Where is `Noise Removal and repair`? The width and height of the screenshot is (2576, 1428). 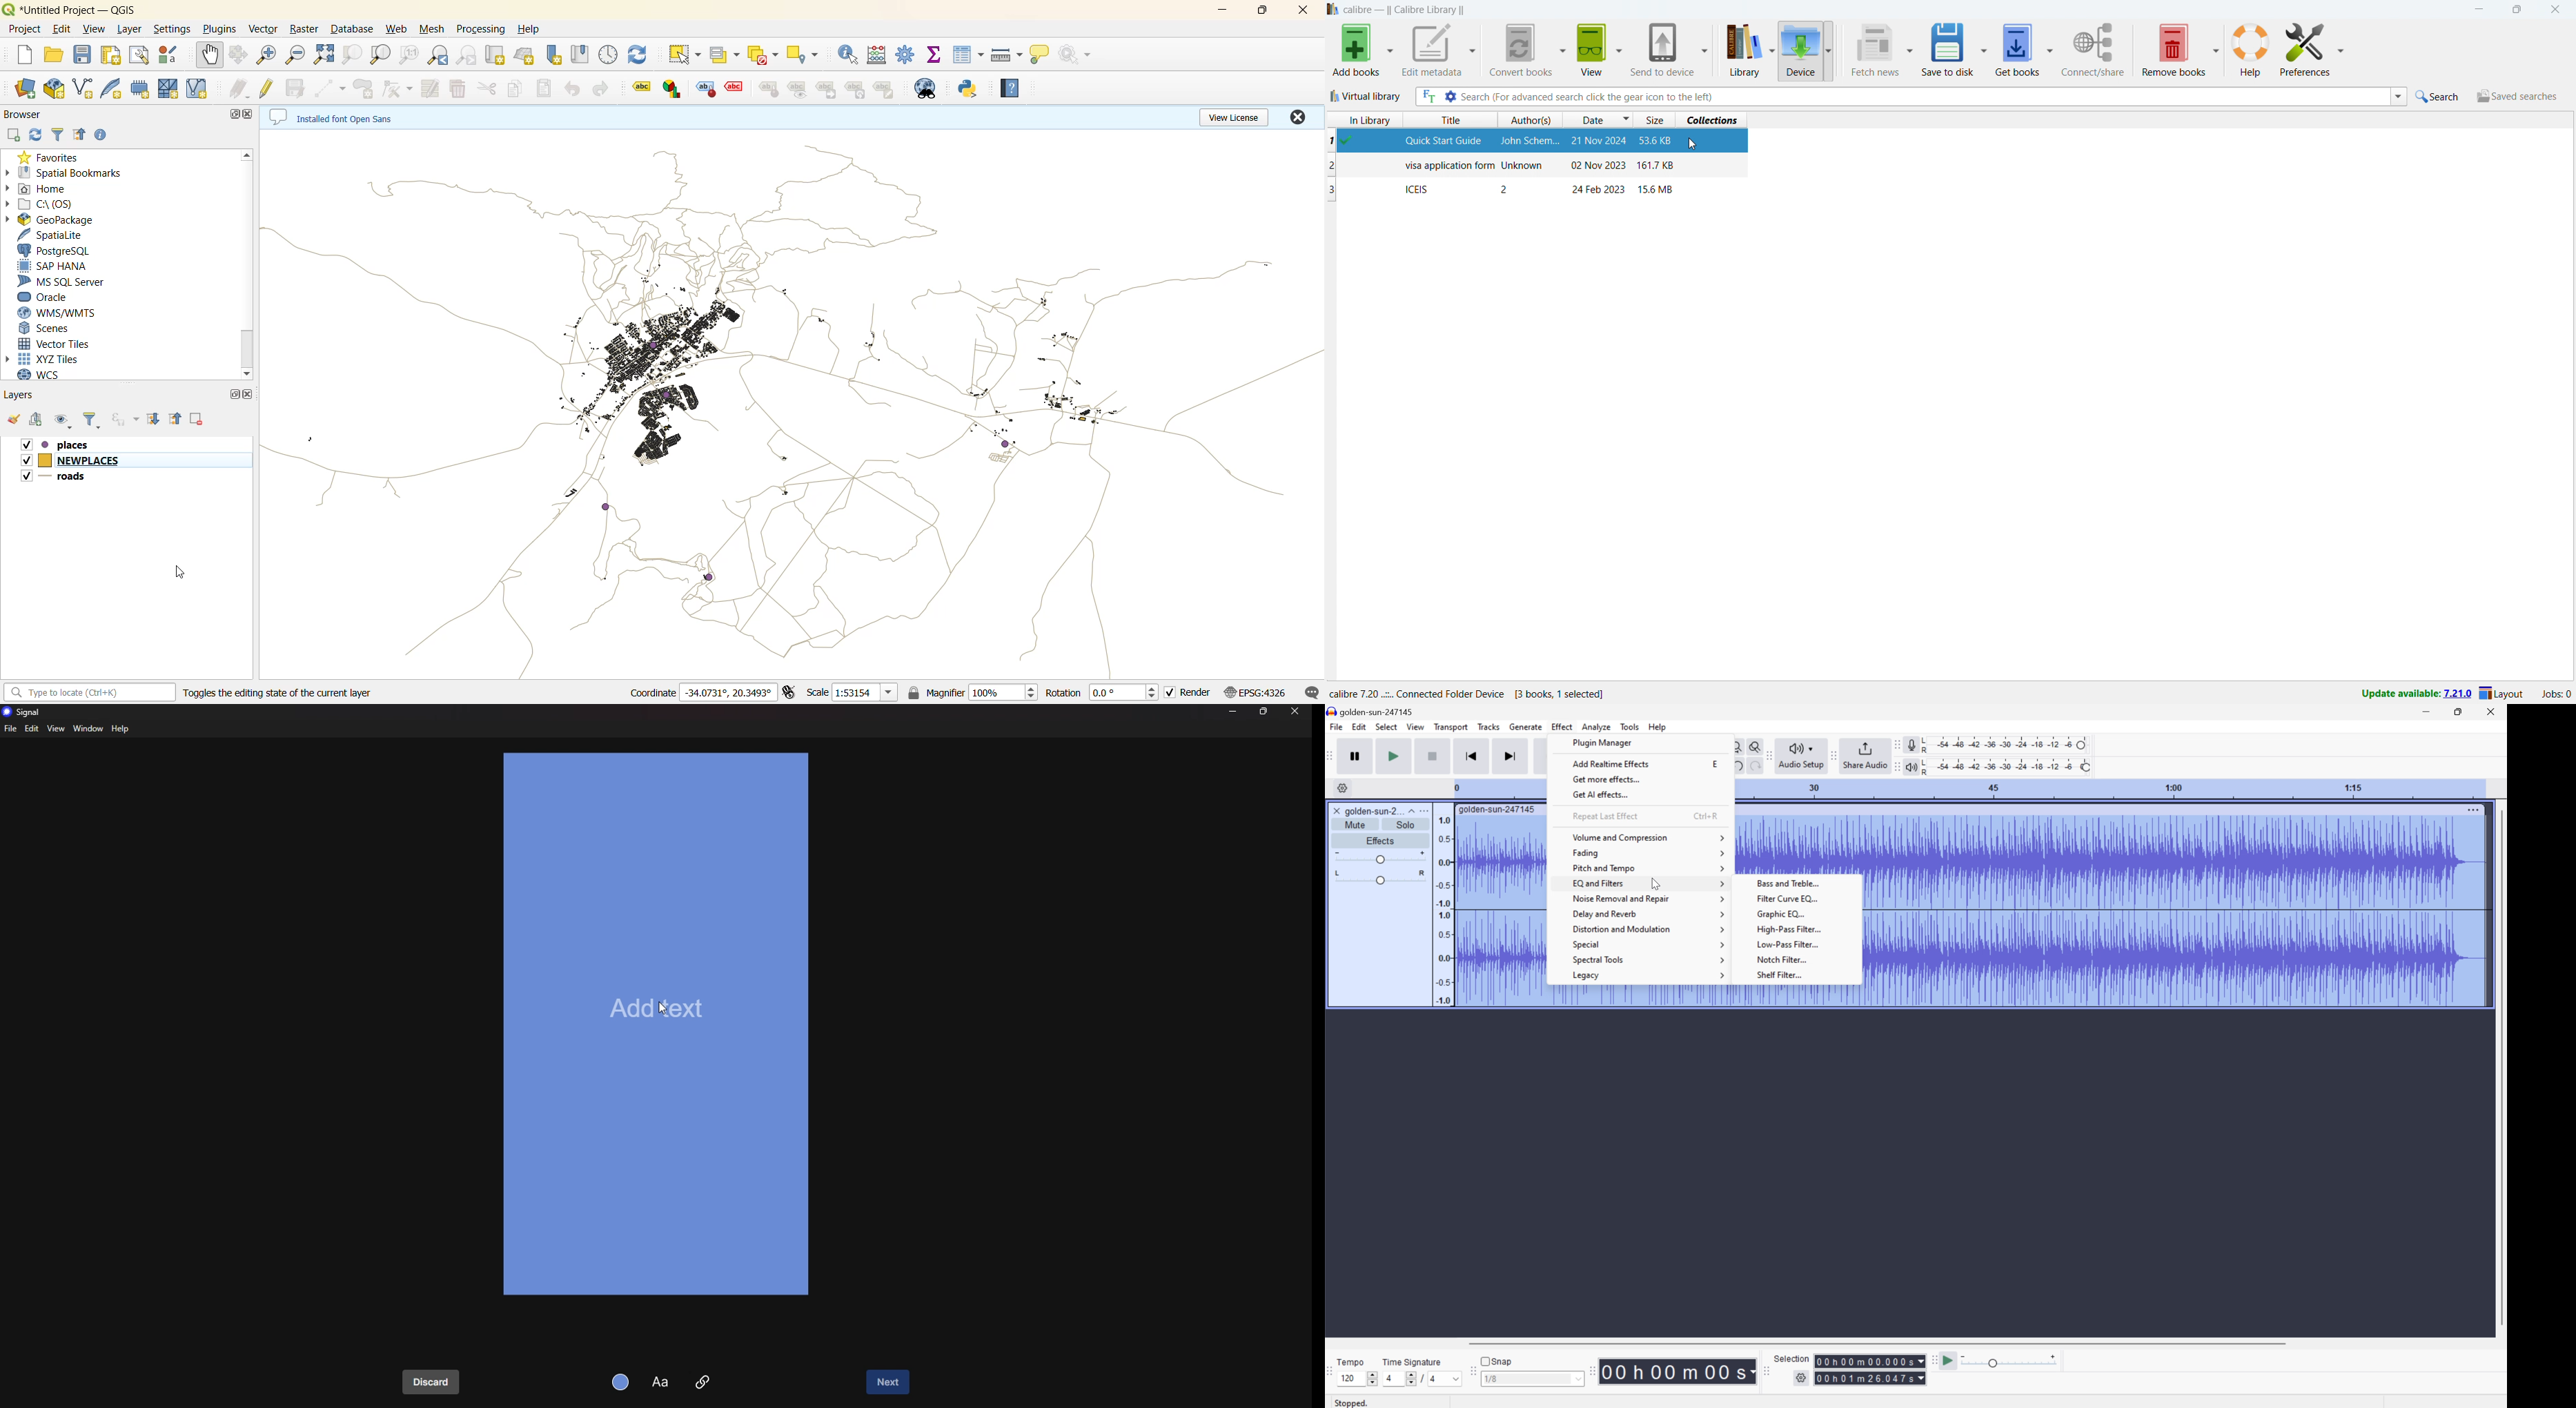
Noise Removal and repair is located at coordinates (1648, 898).